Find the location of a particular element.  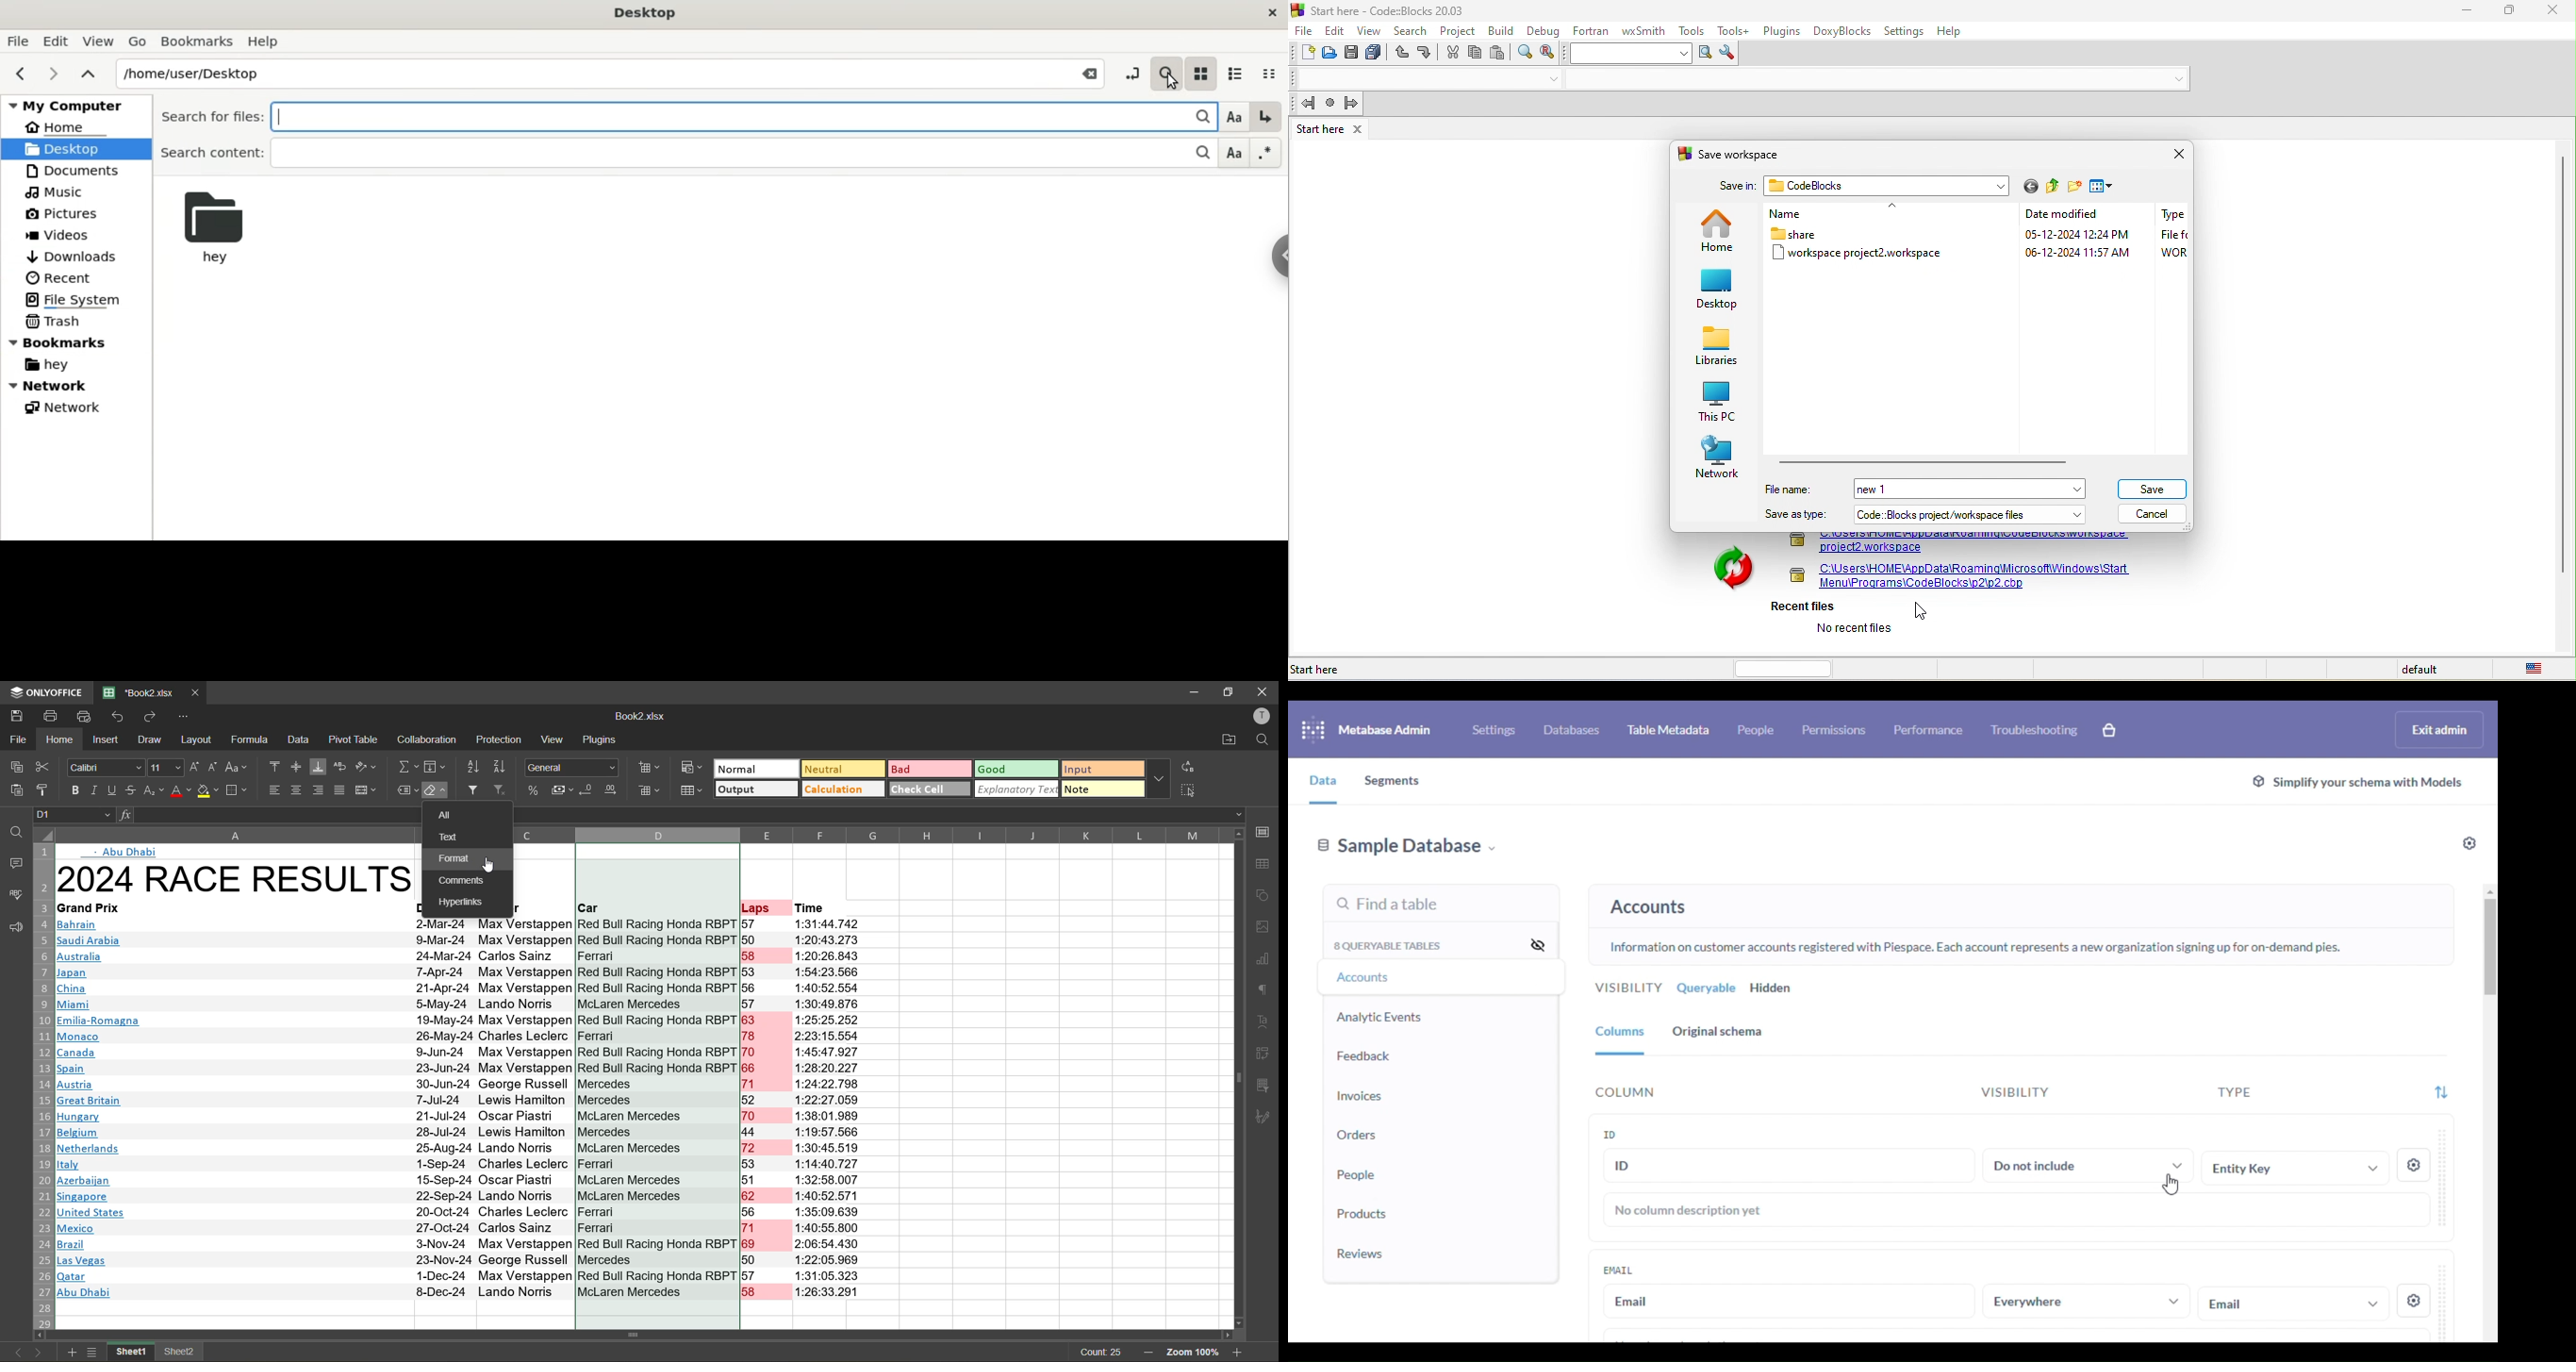

undo is located at coordinates (116, 716).